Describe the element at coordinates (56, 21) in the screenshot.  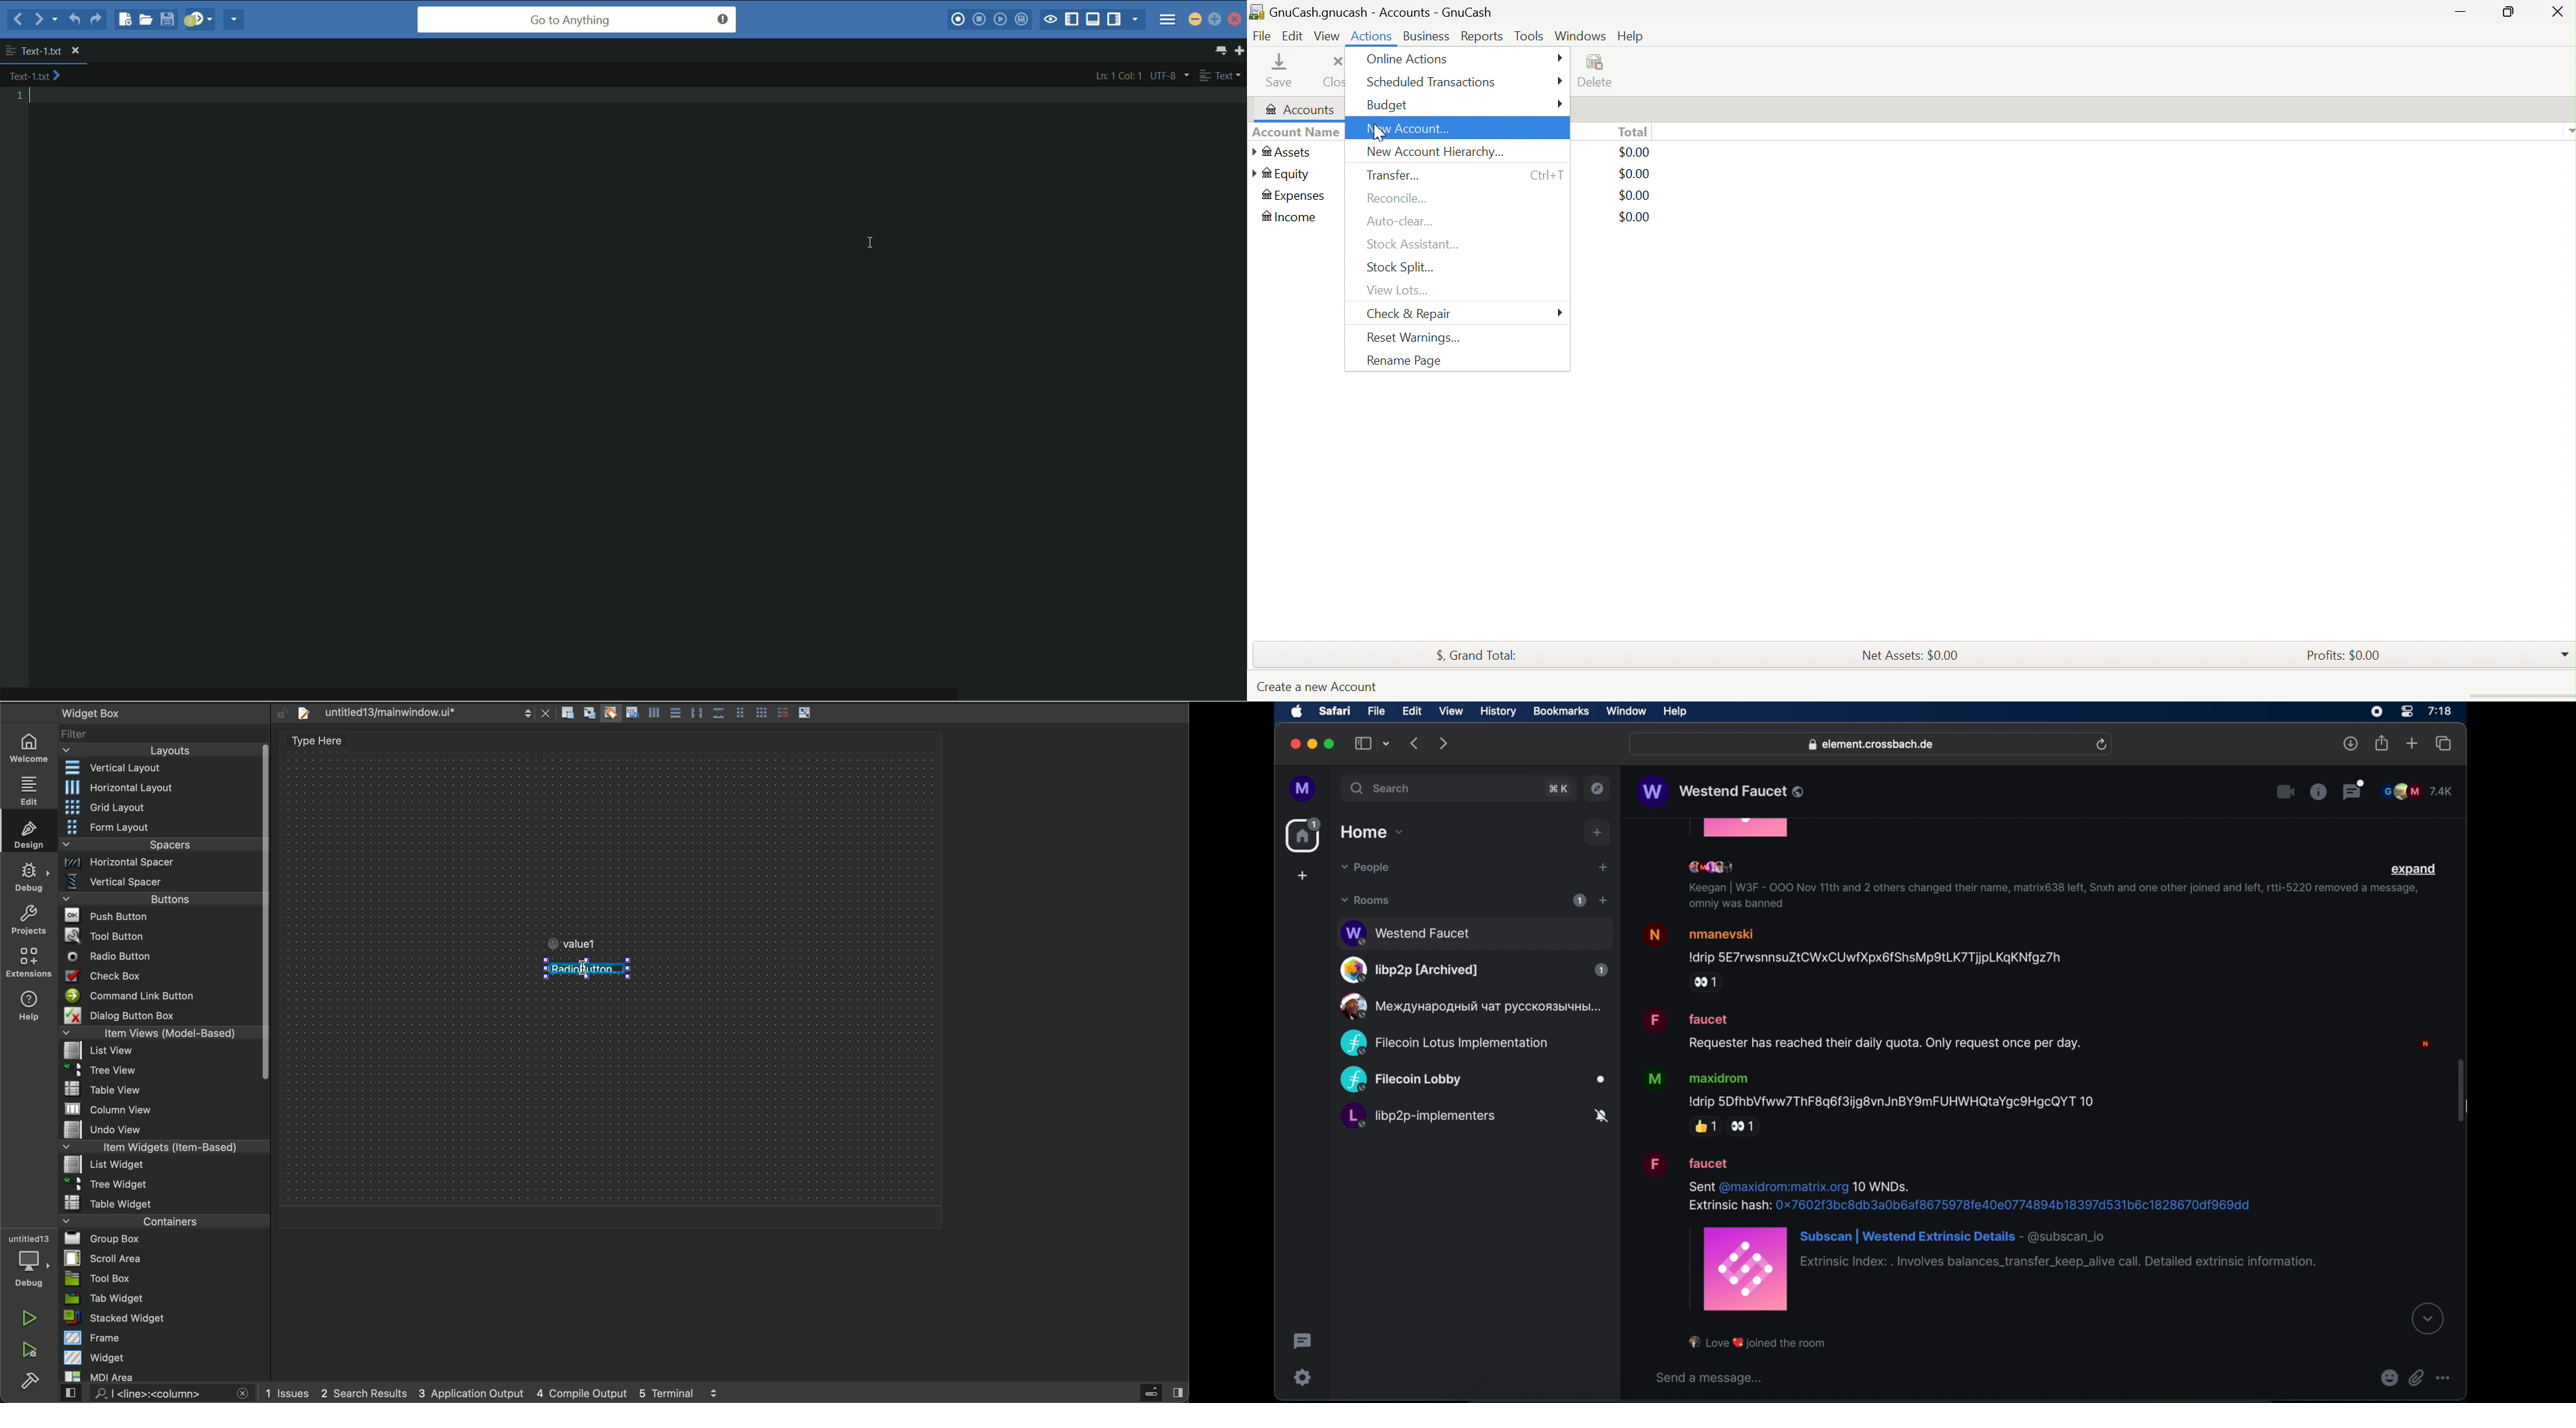
I see `recent locations` at that location.